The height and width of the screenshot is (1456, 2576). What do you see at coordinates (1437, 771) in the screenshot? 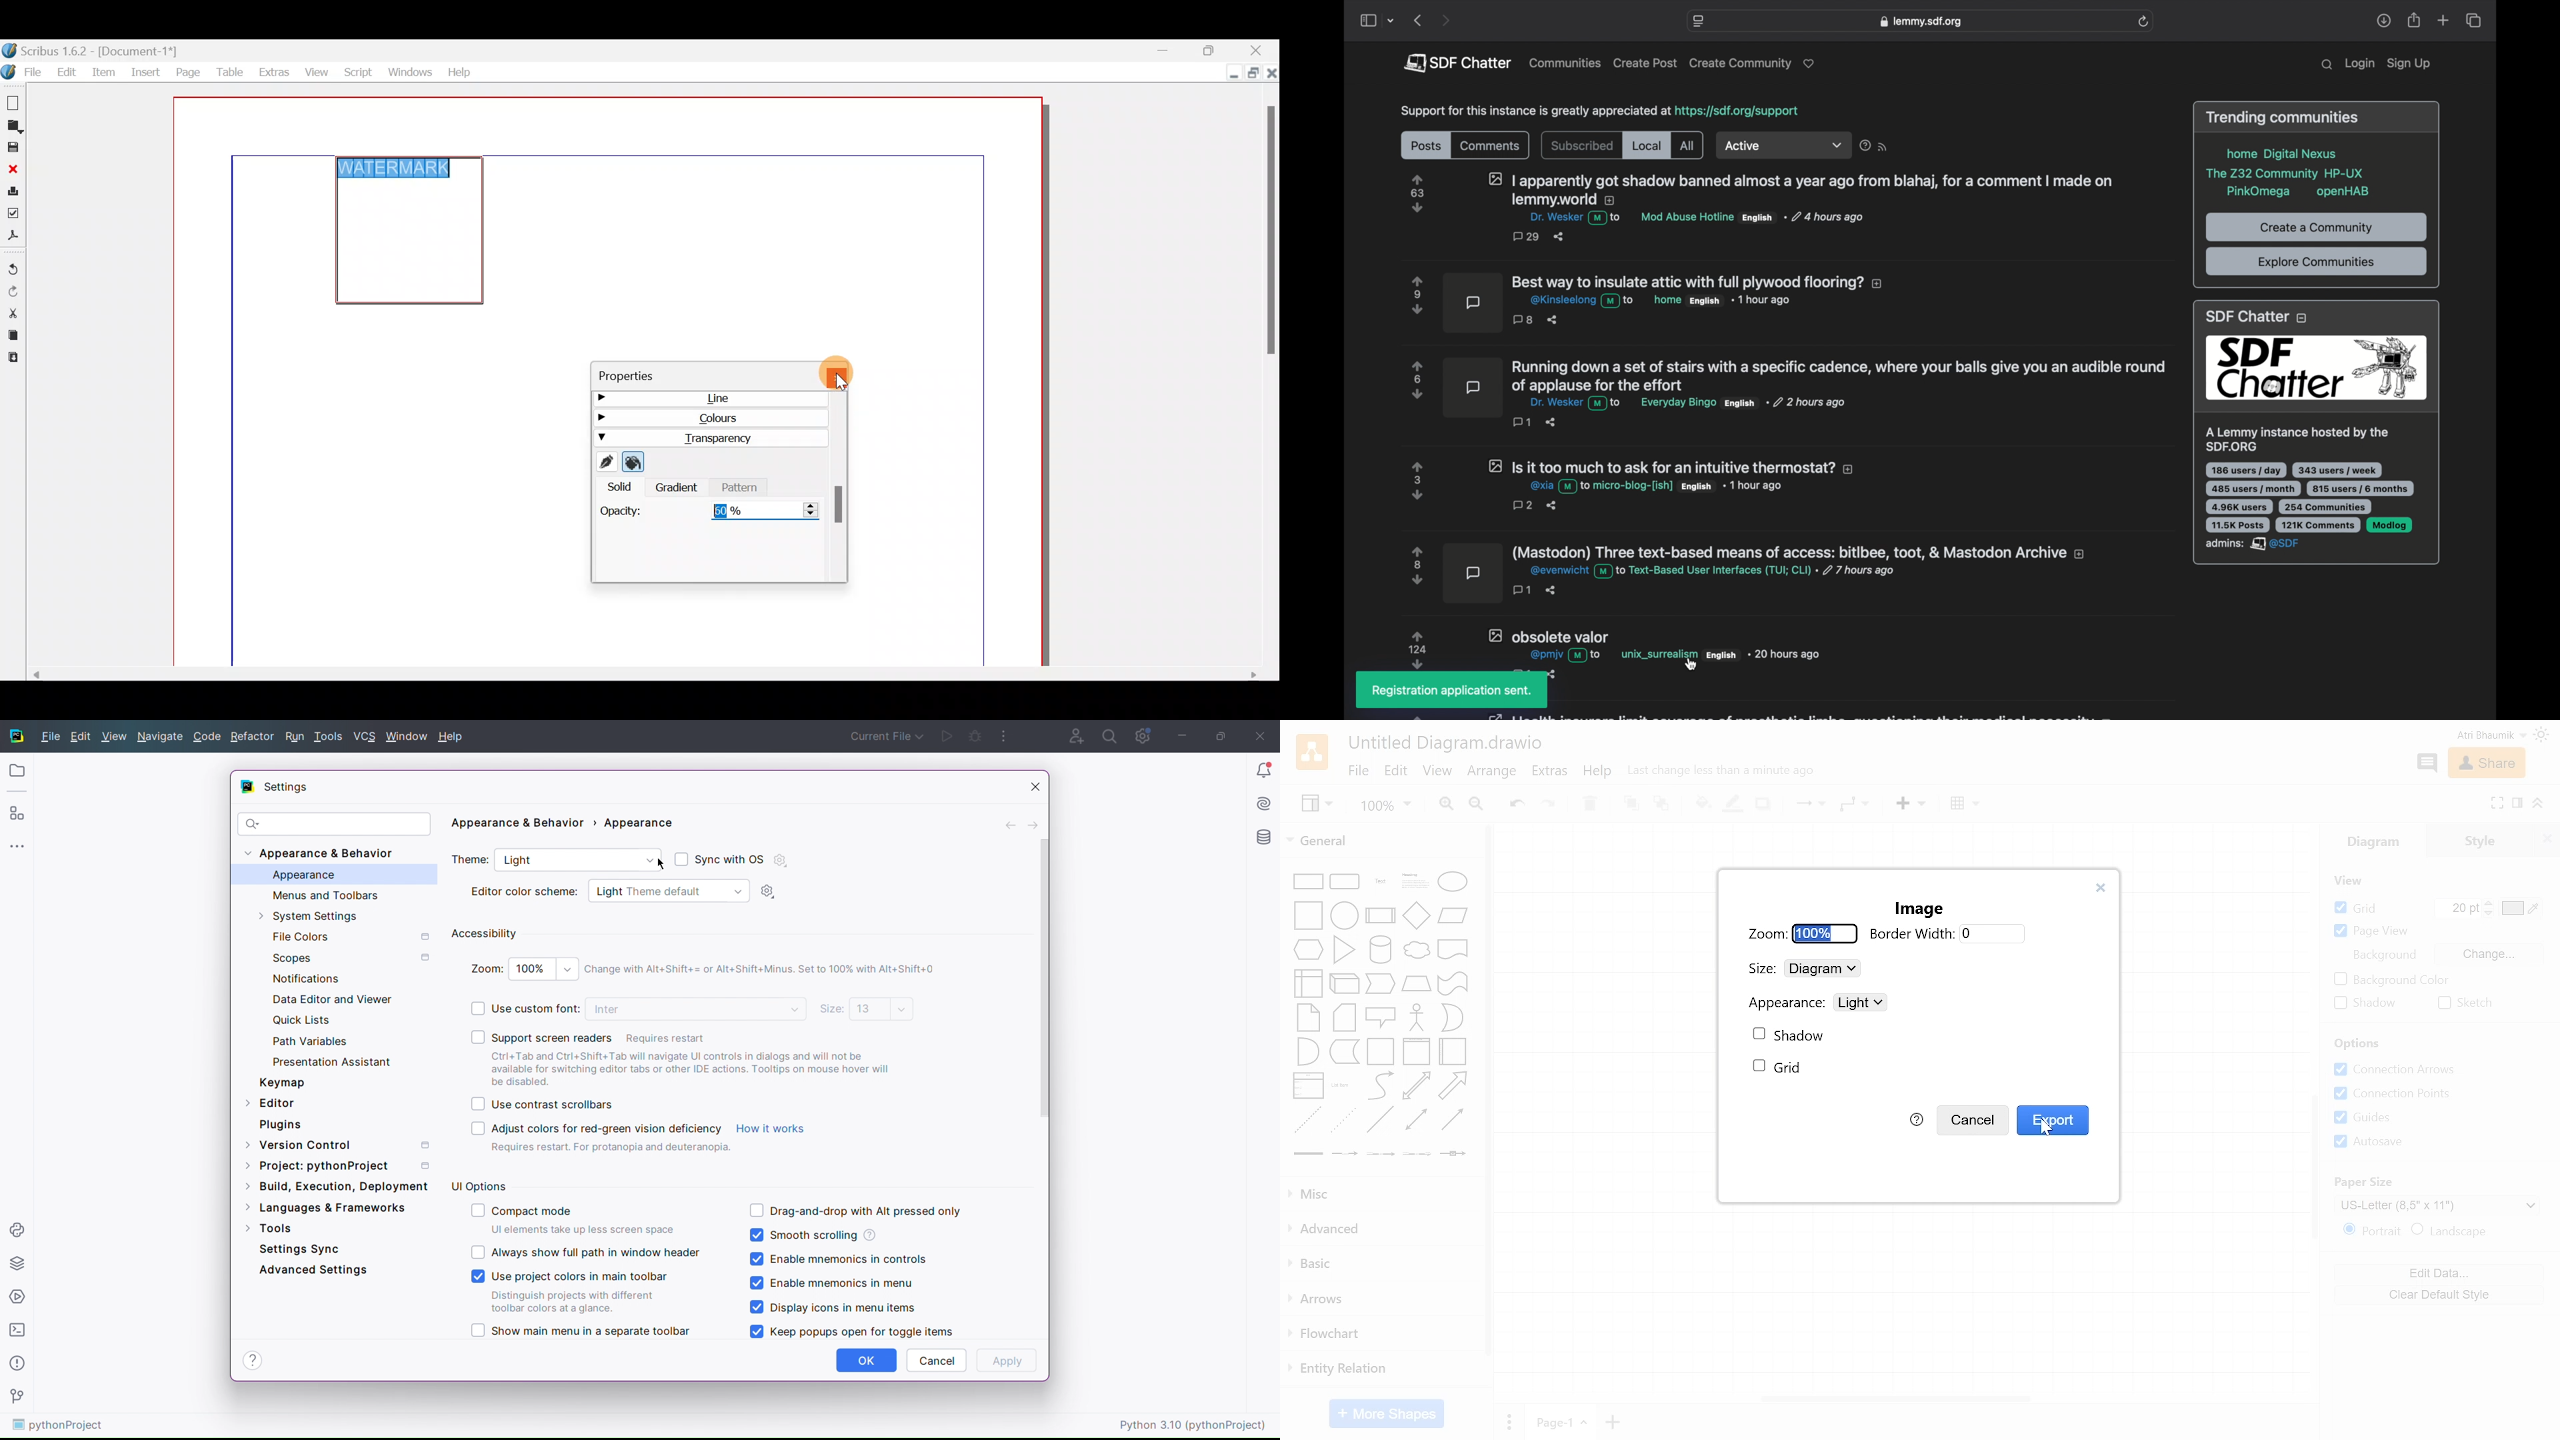
I see `View` at bounding box center [1437, 771].